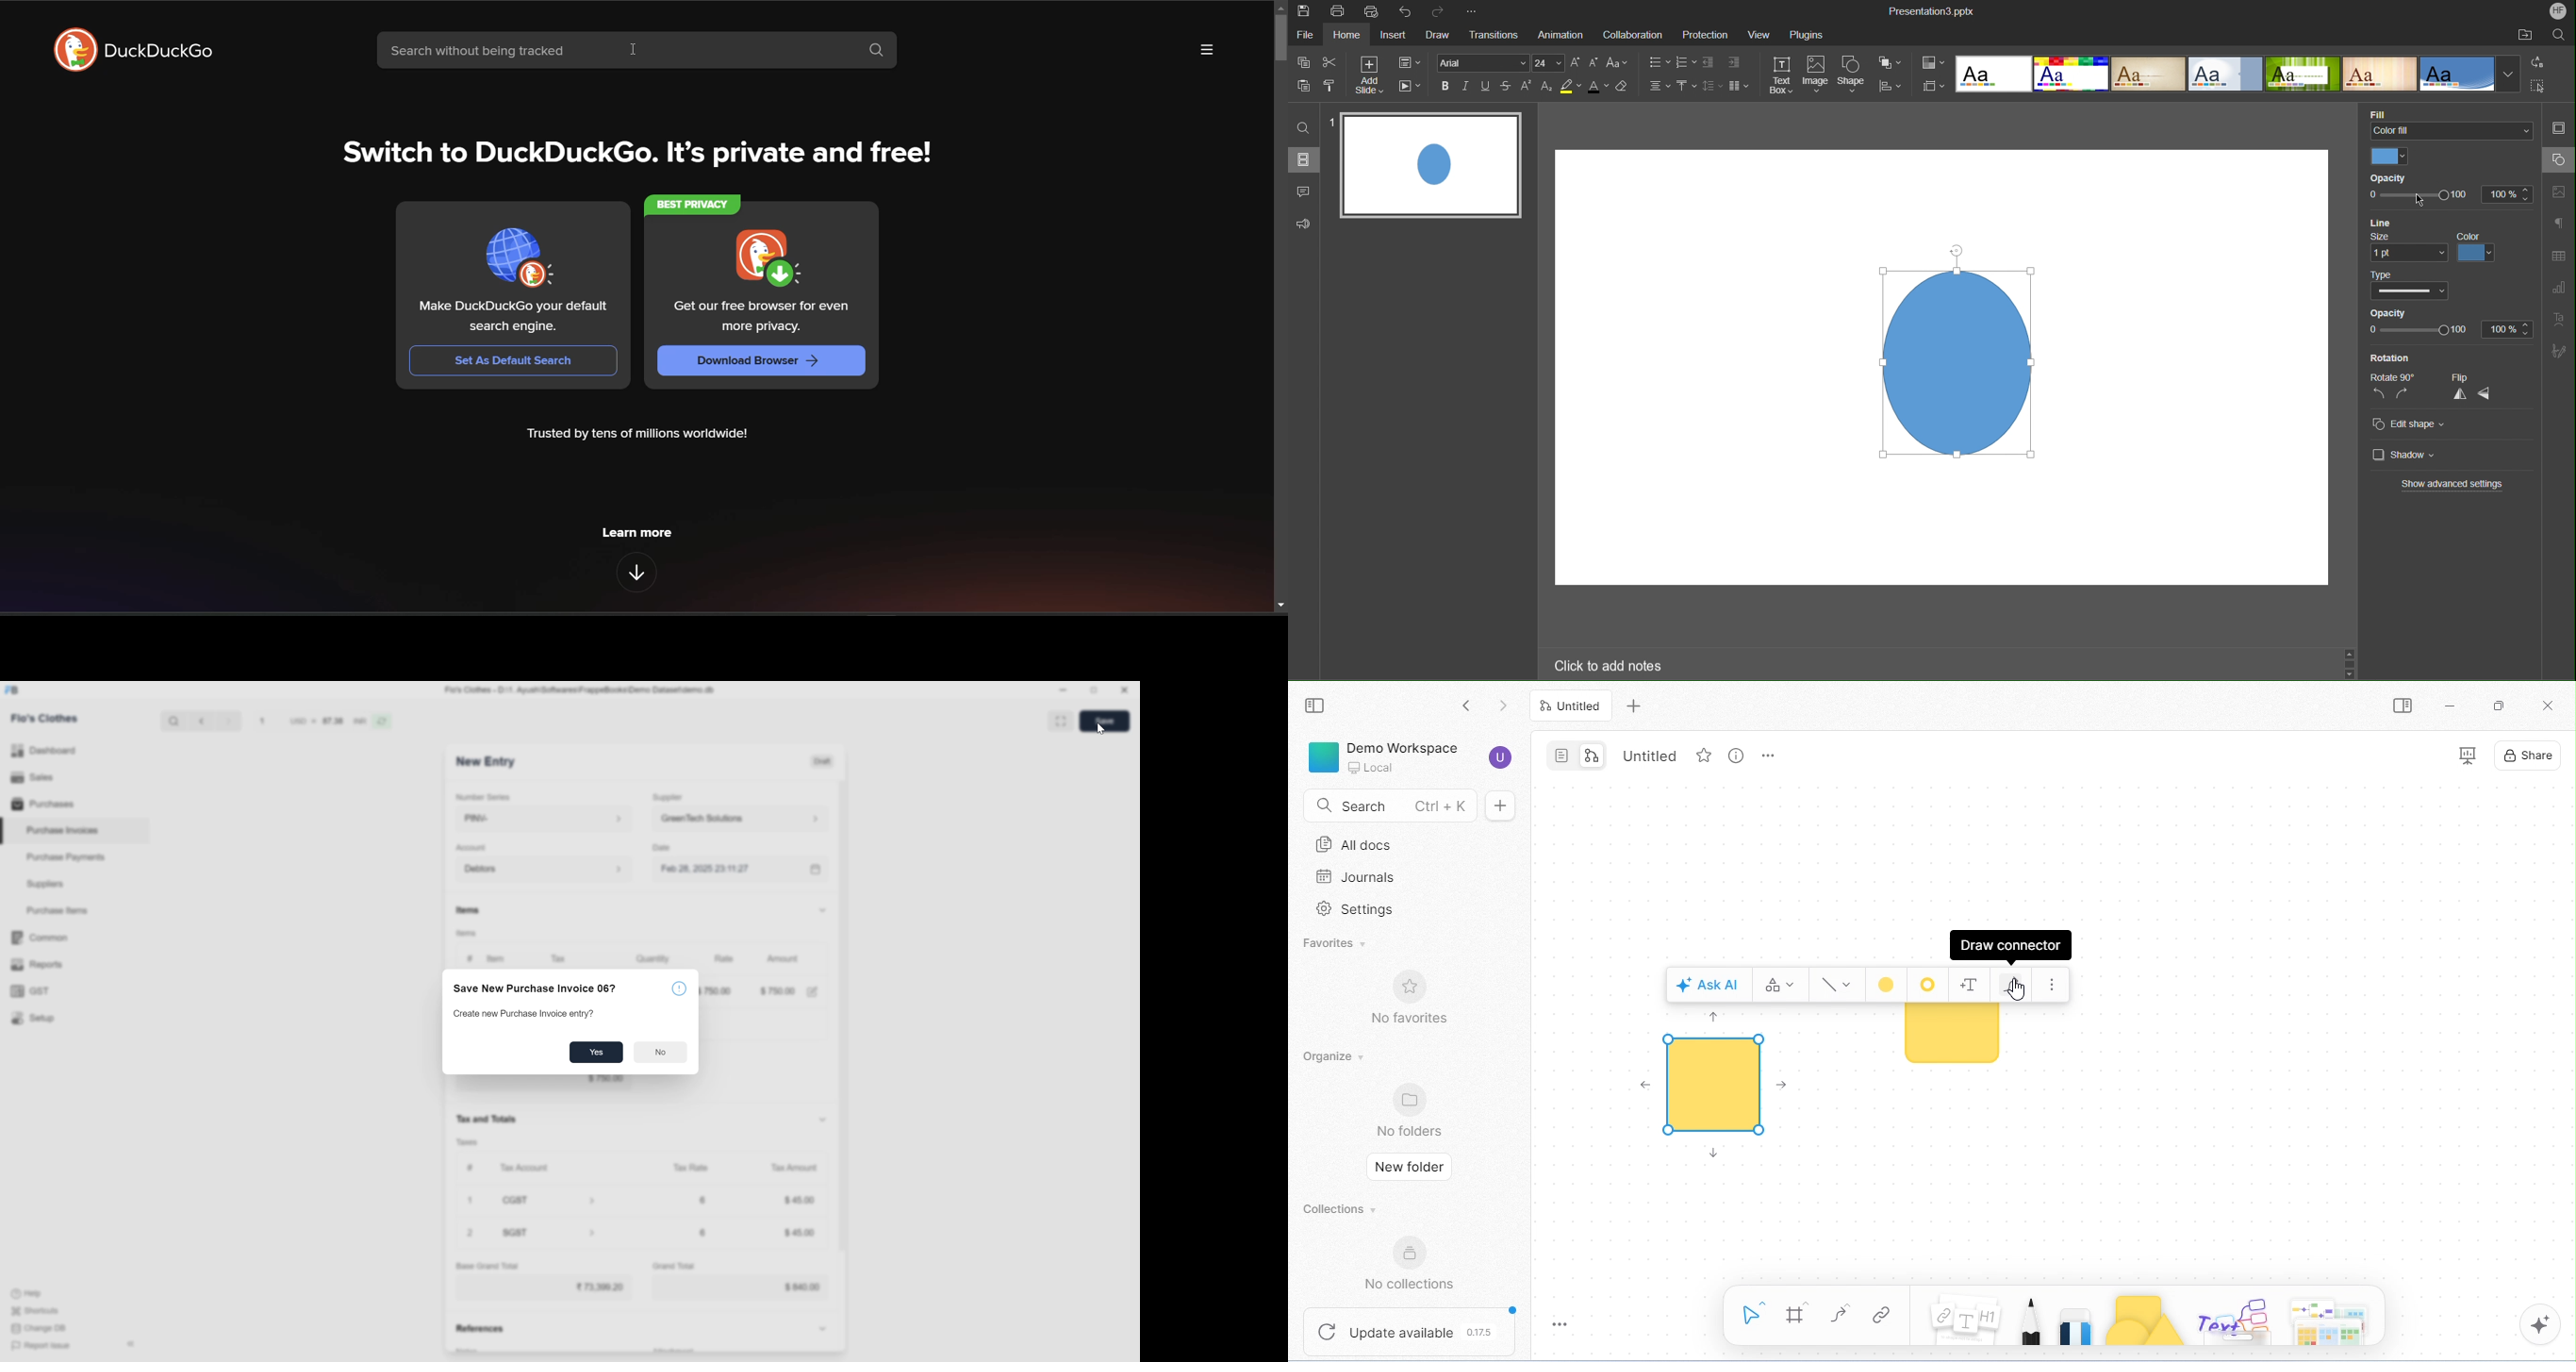  I want to click on Cursor, so click(2422, 200).